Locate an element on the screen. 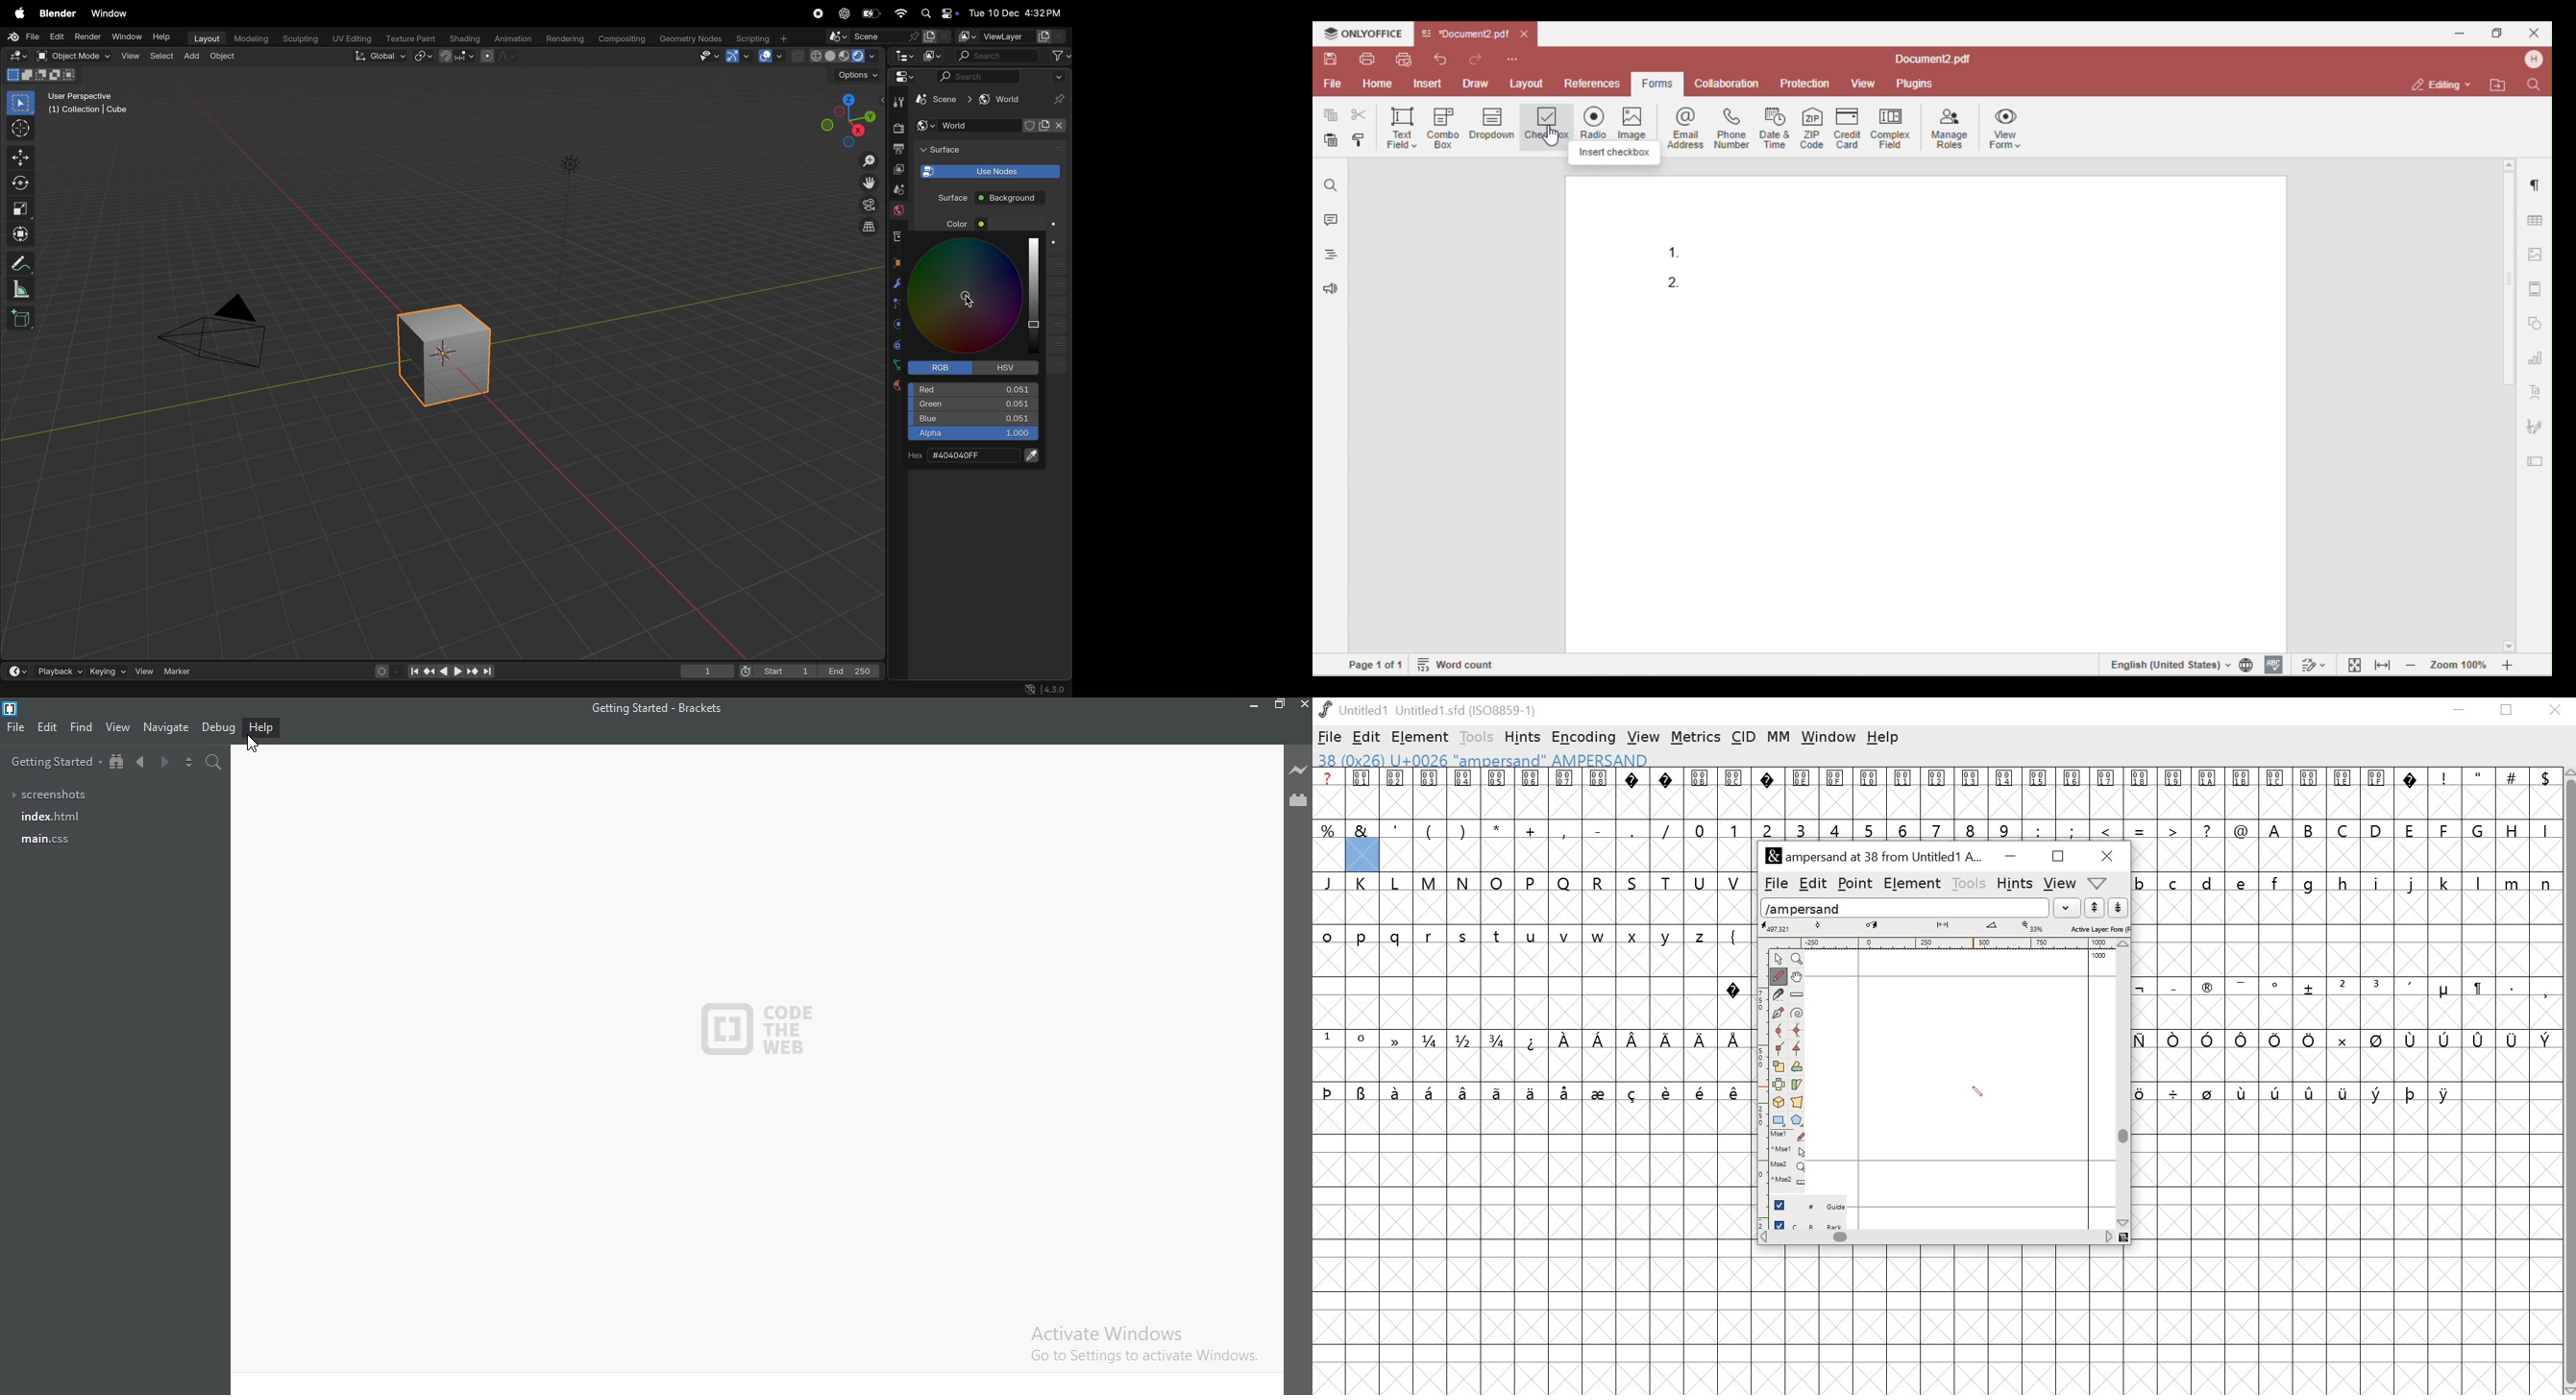 Image resolution: width=2576 pixels, height=1400 pixels. 3 is located at coordinates (1801, 829).